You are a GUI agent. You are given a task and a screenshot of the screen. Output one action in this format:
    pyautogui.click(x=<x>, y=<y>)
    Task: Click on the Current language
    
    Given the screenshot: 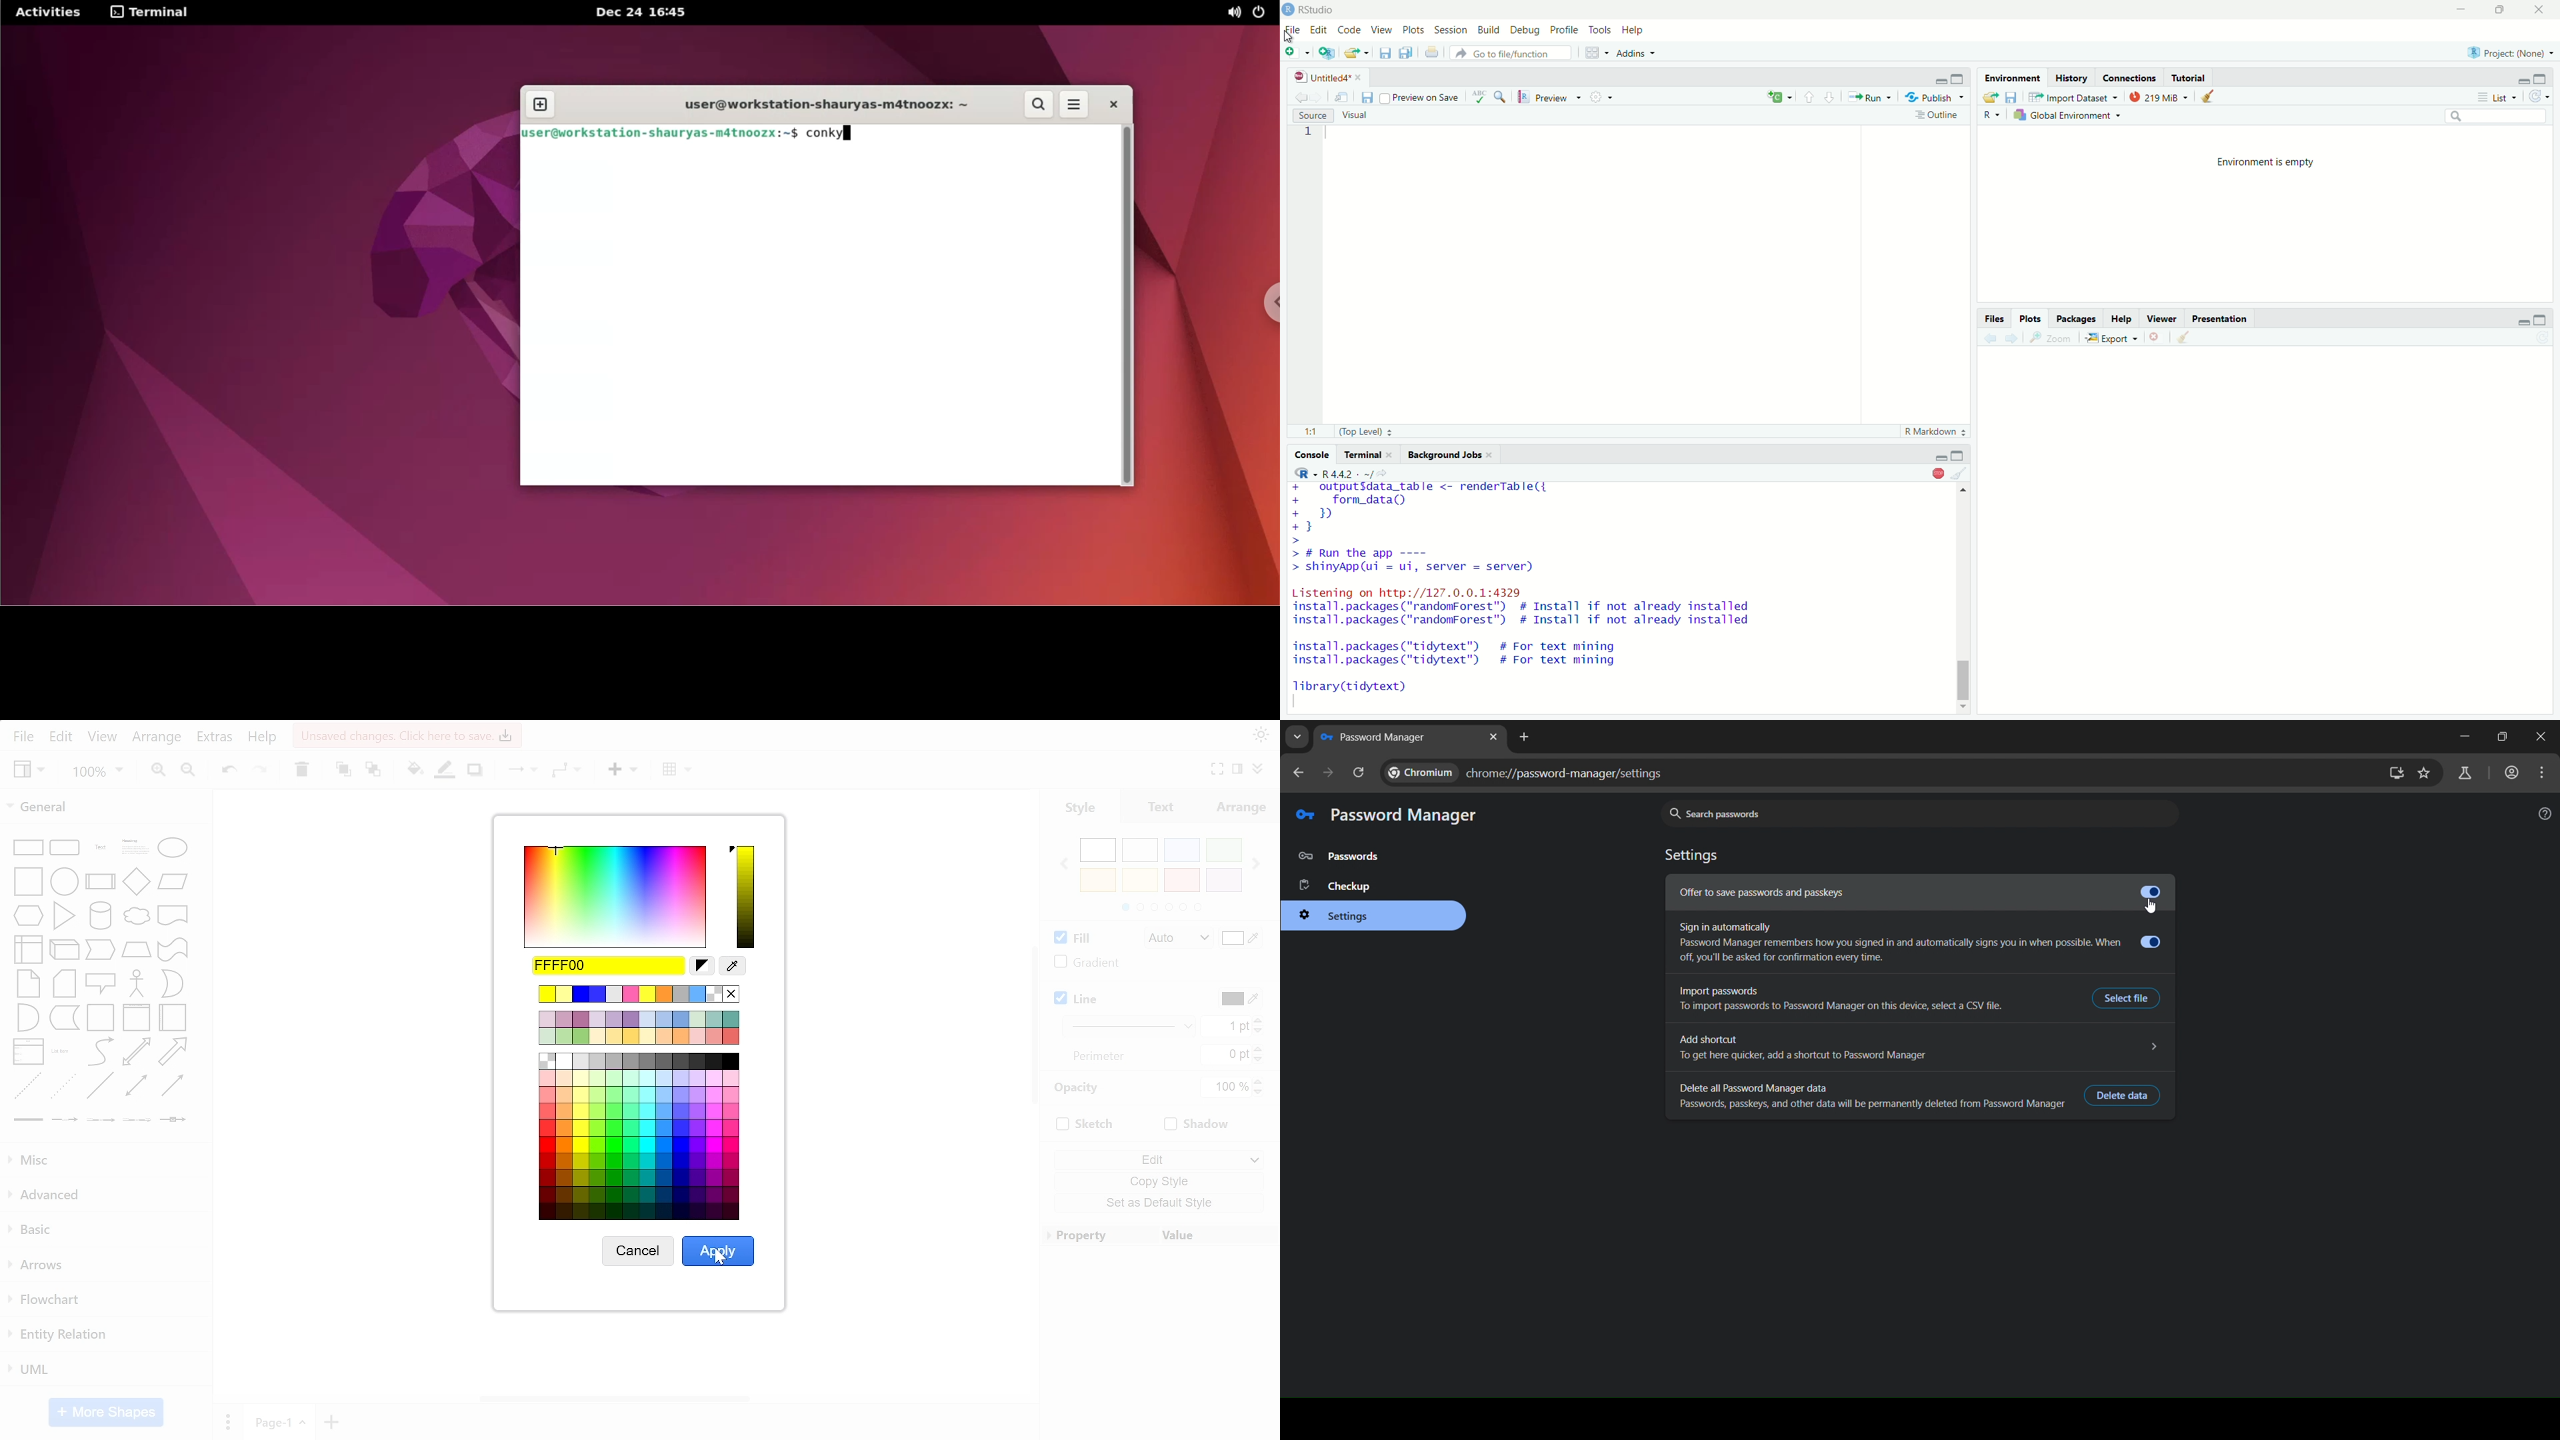 What is the action you would take?
    pyautogui.click(x=1781, y=97)
    